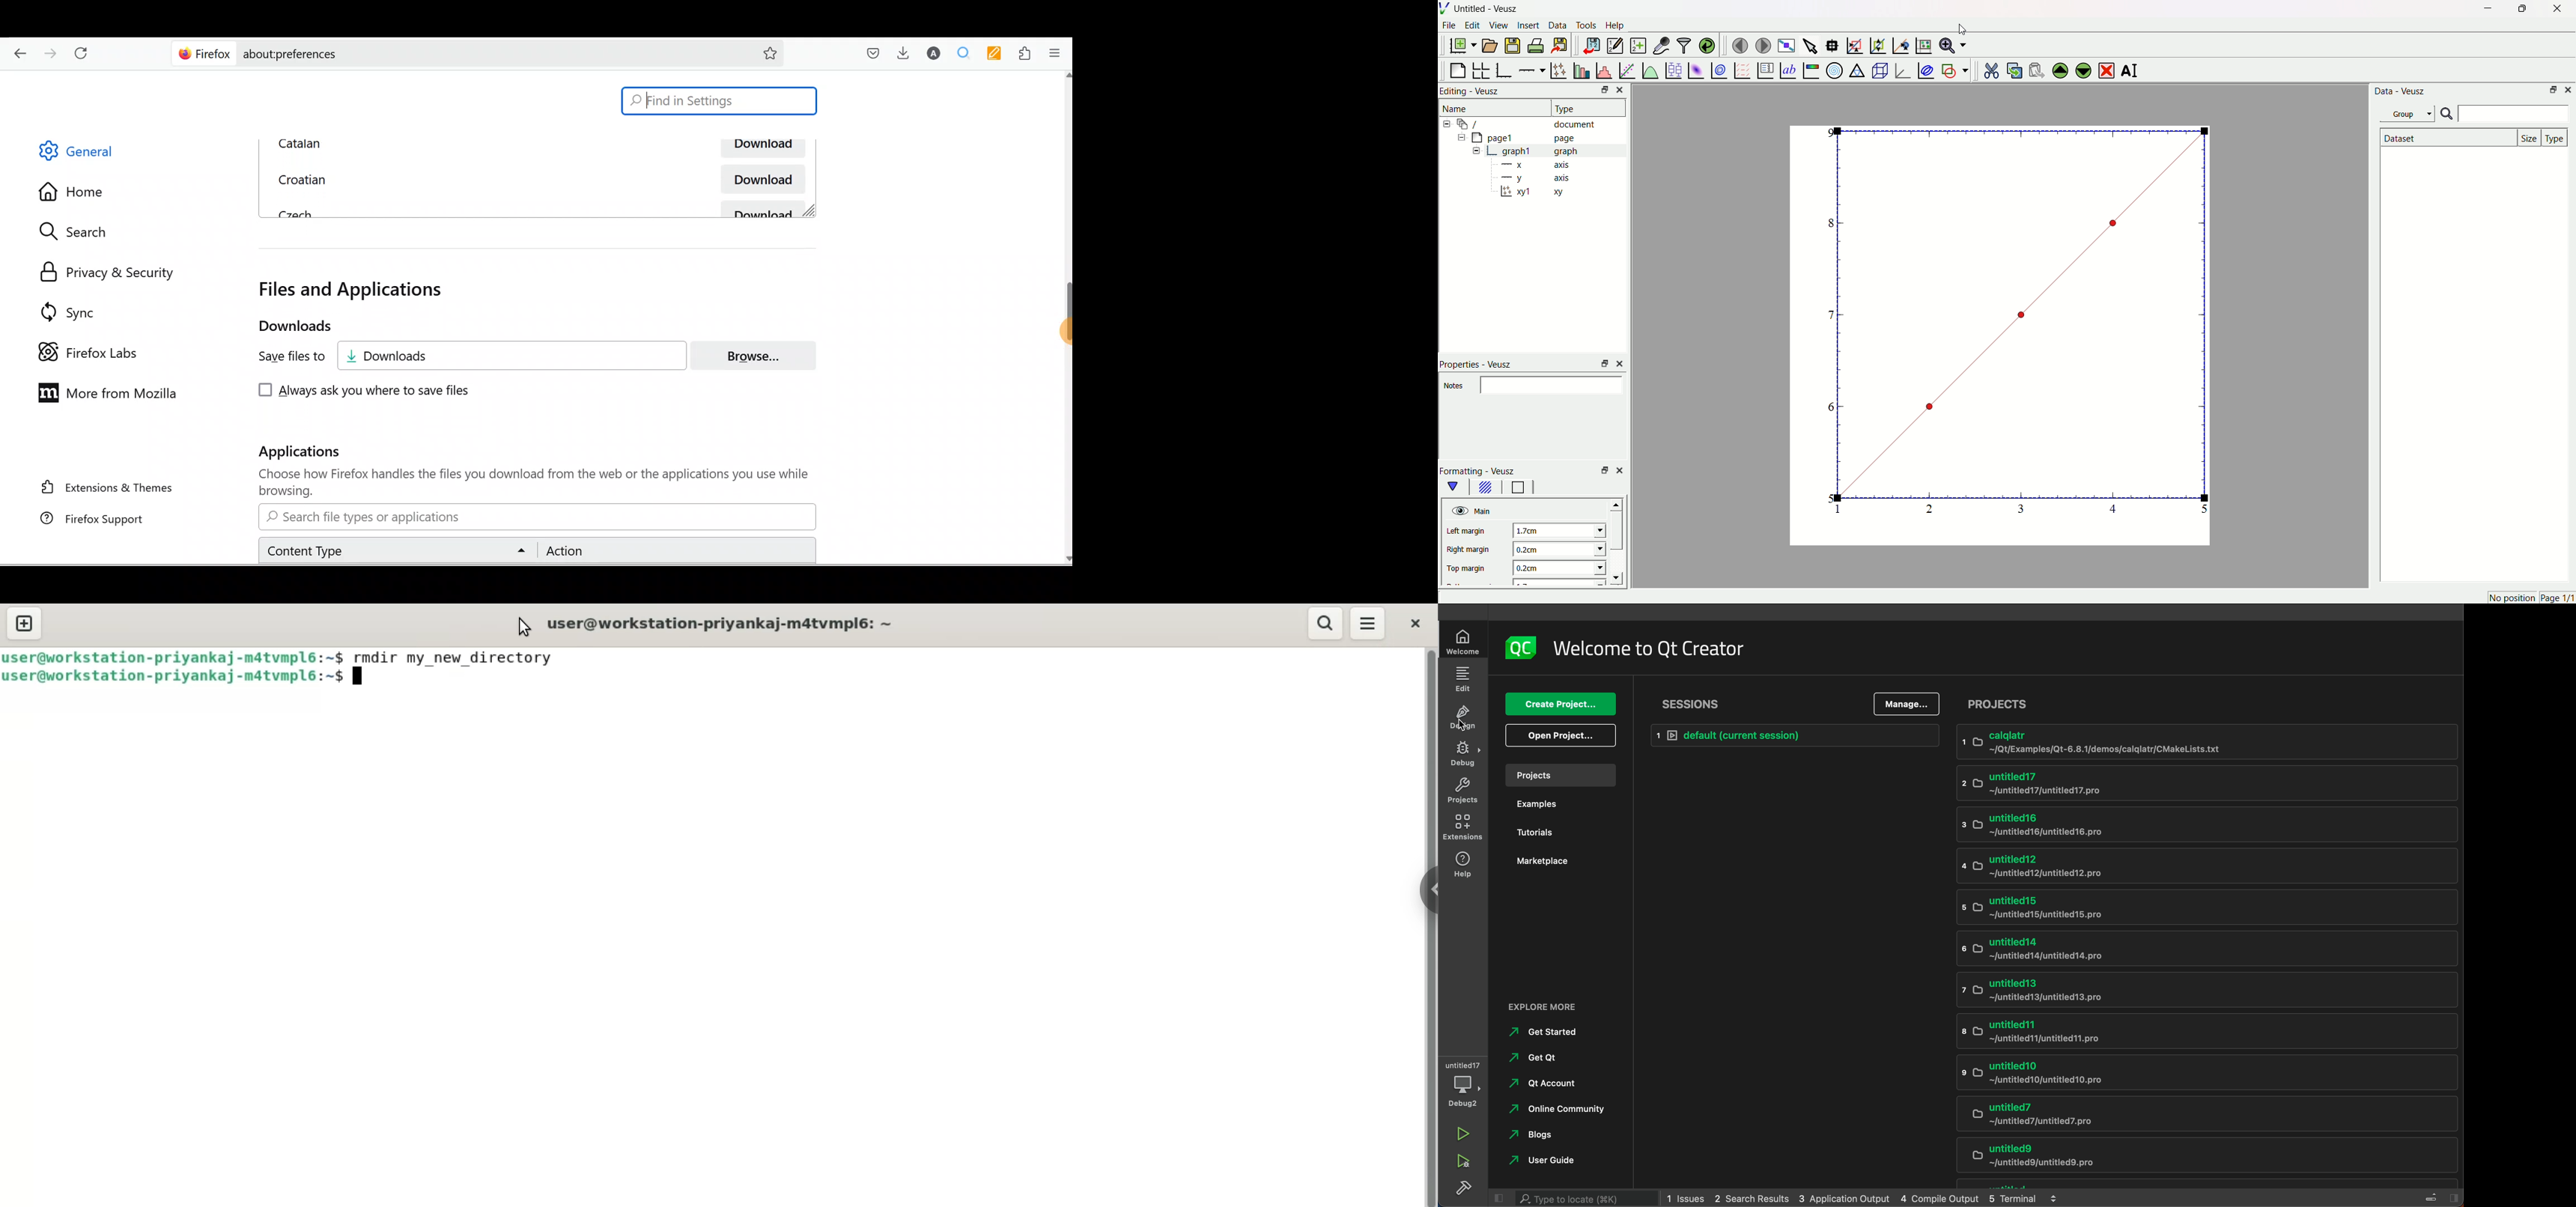 The height and width of the screenshot is (1232, 2576). Describe the element at coordinates (2131, 71) in the screenshot. I see `rename the widgets` at that location.